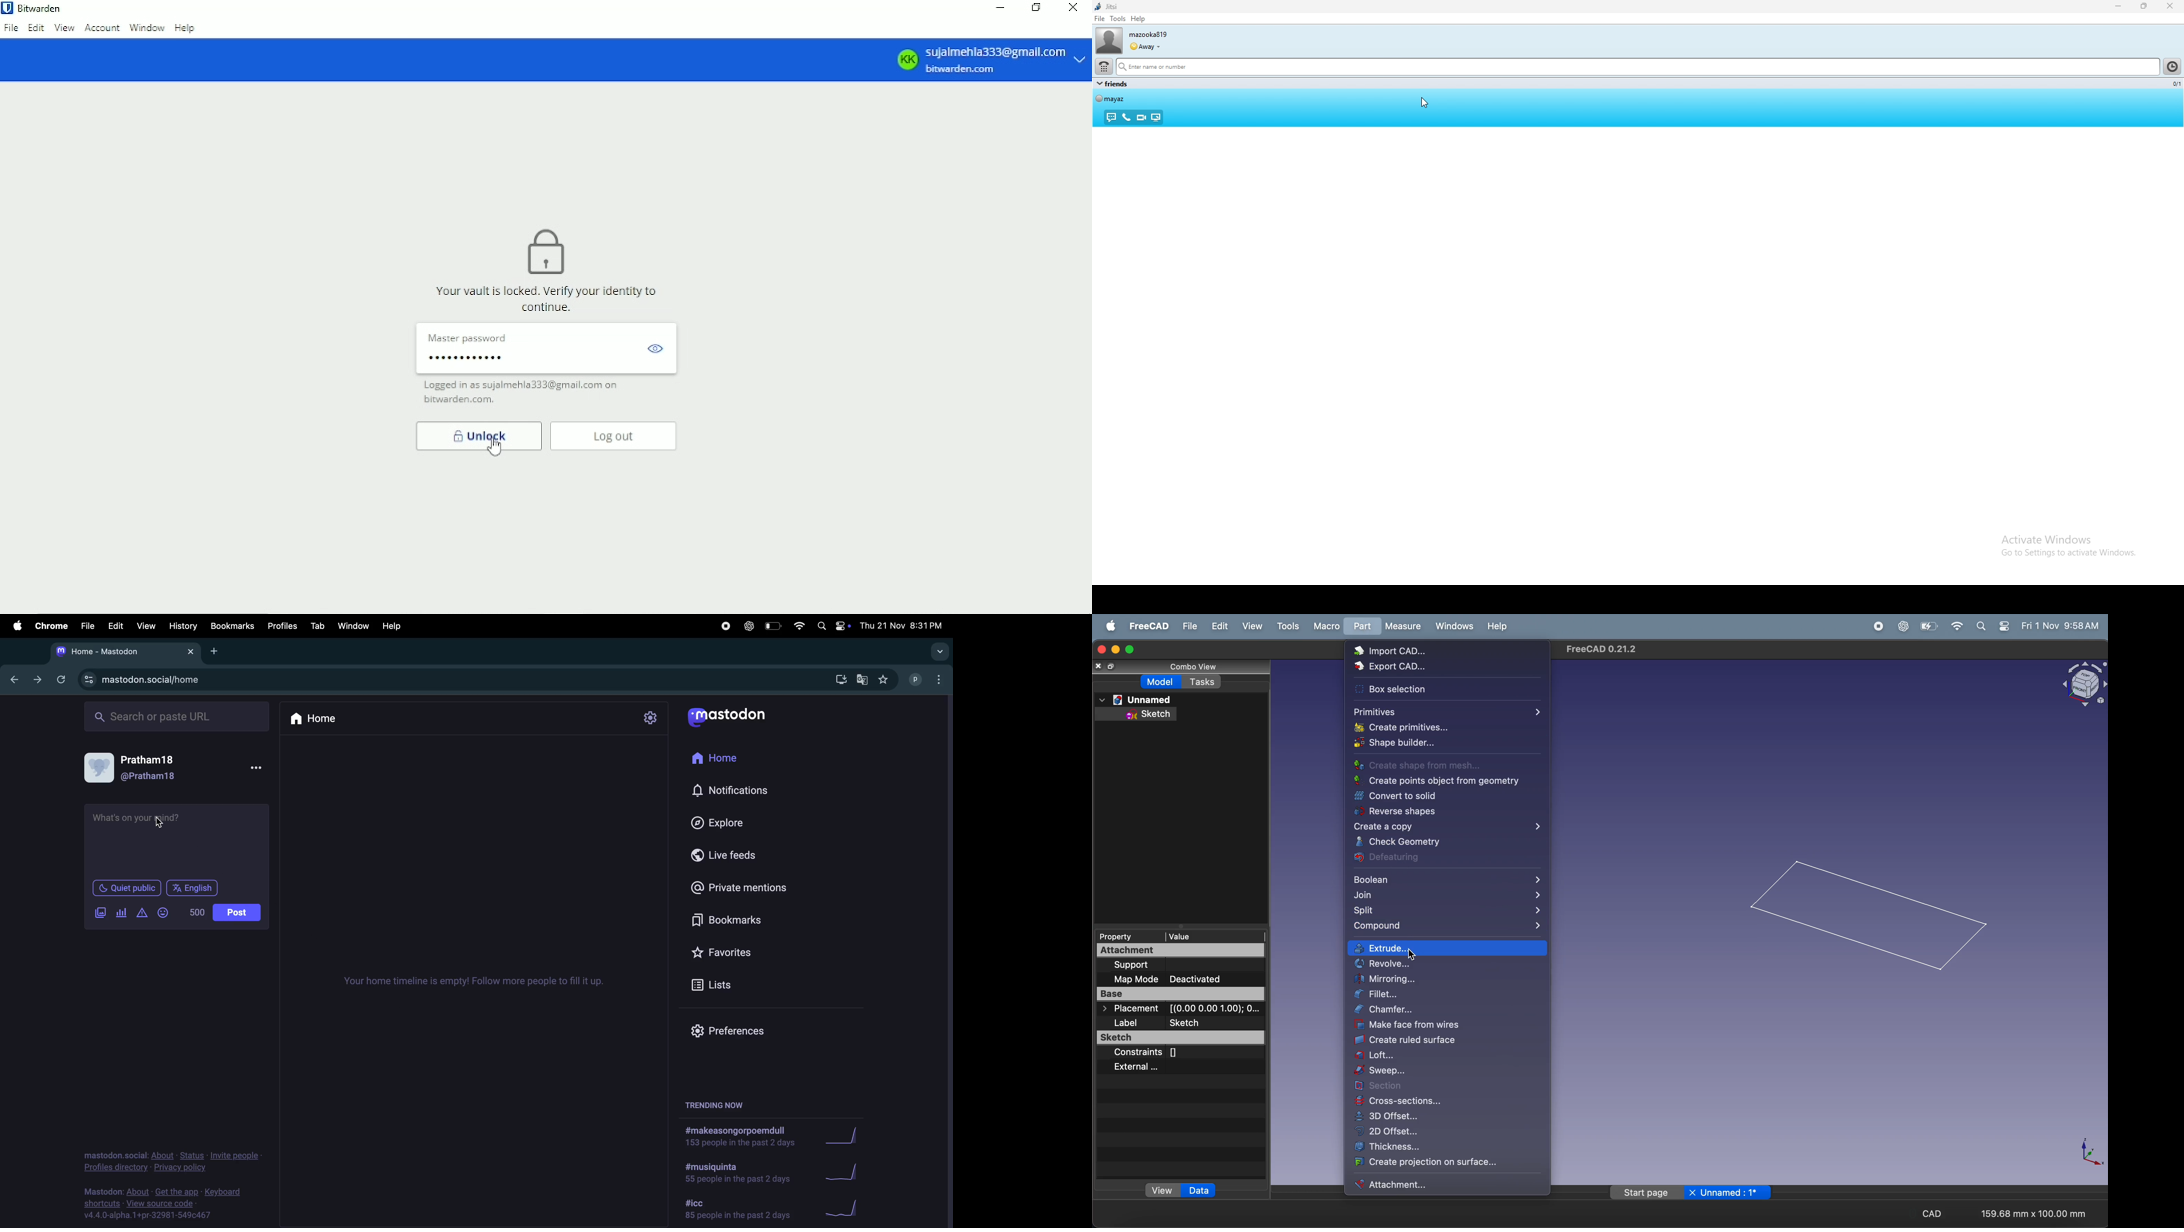  I want to click on View, so click(64, 28).